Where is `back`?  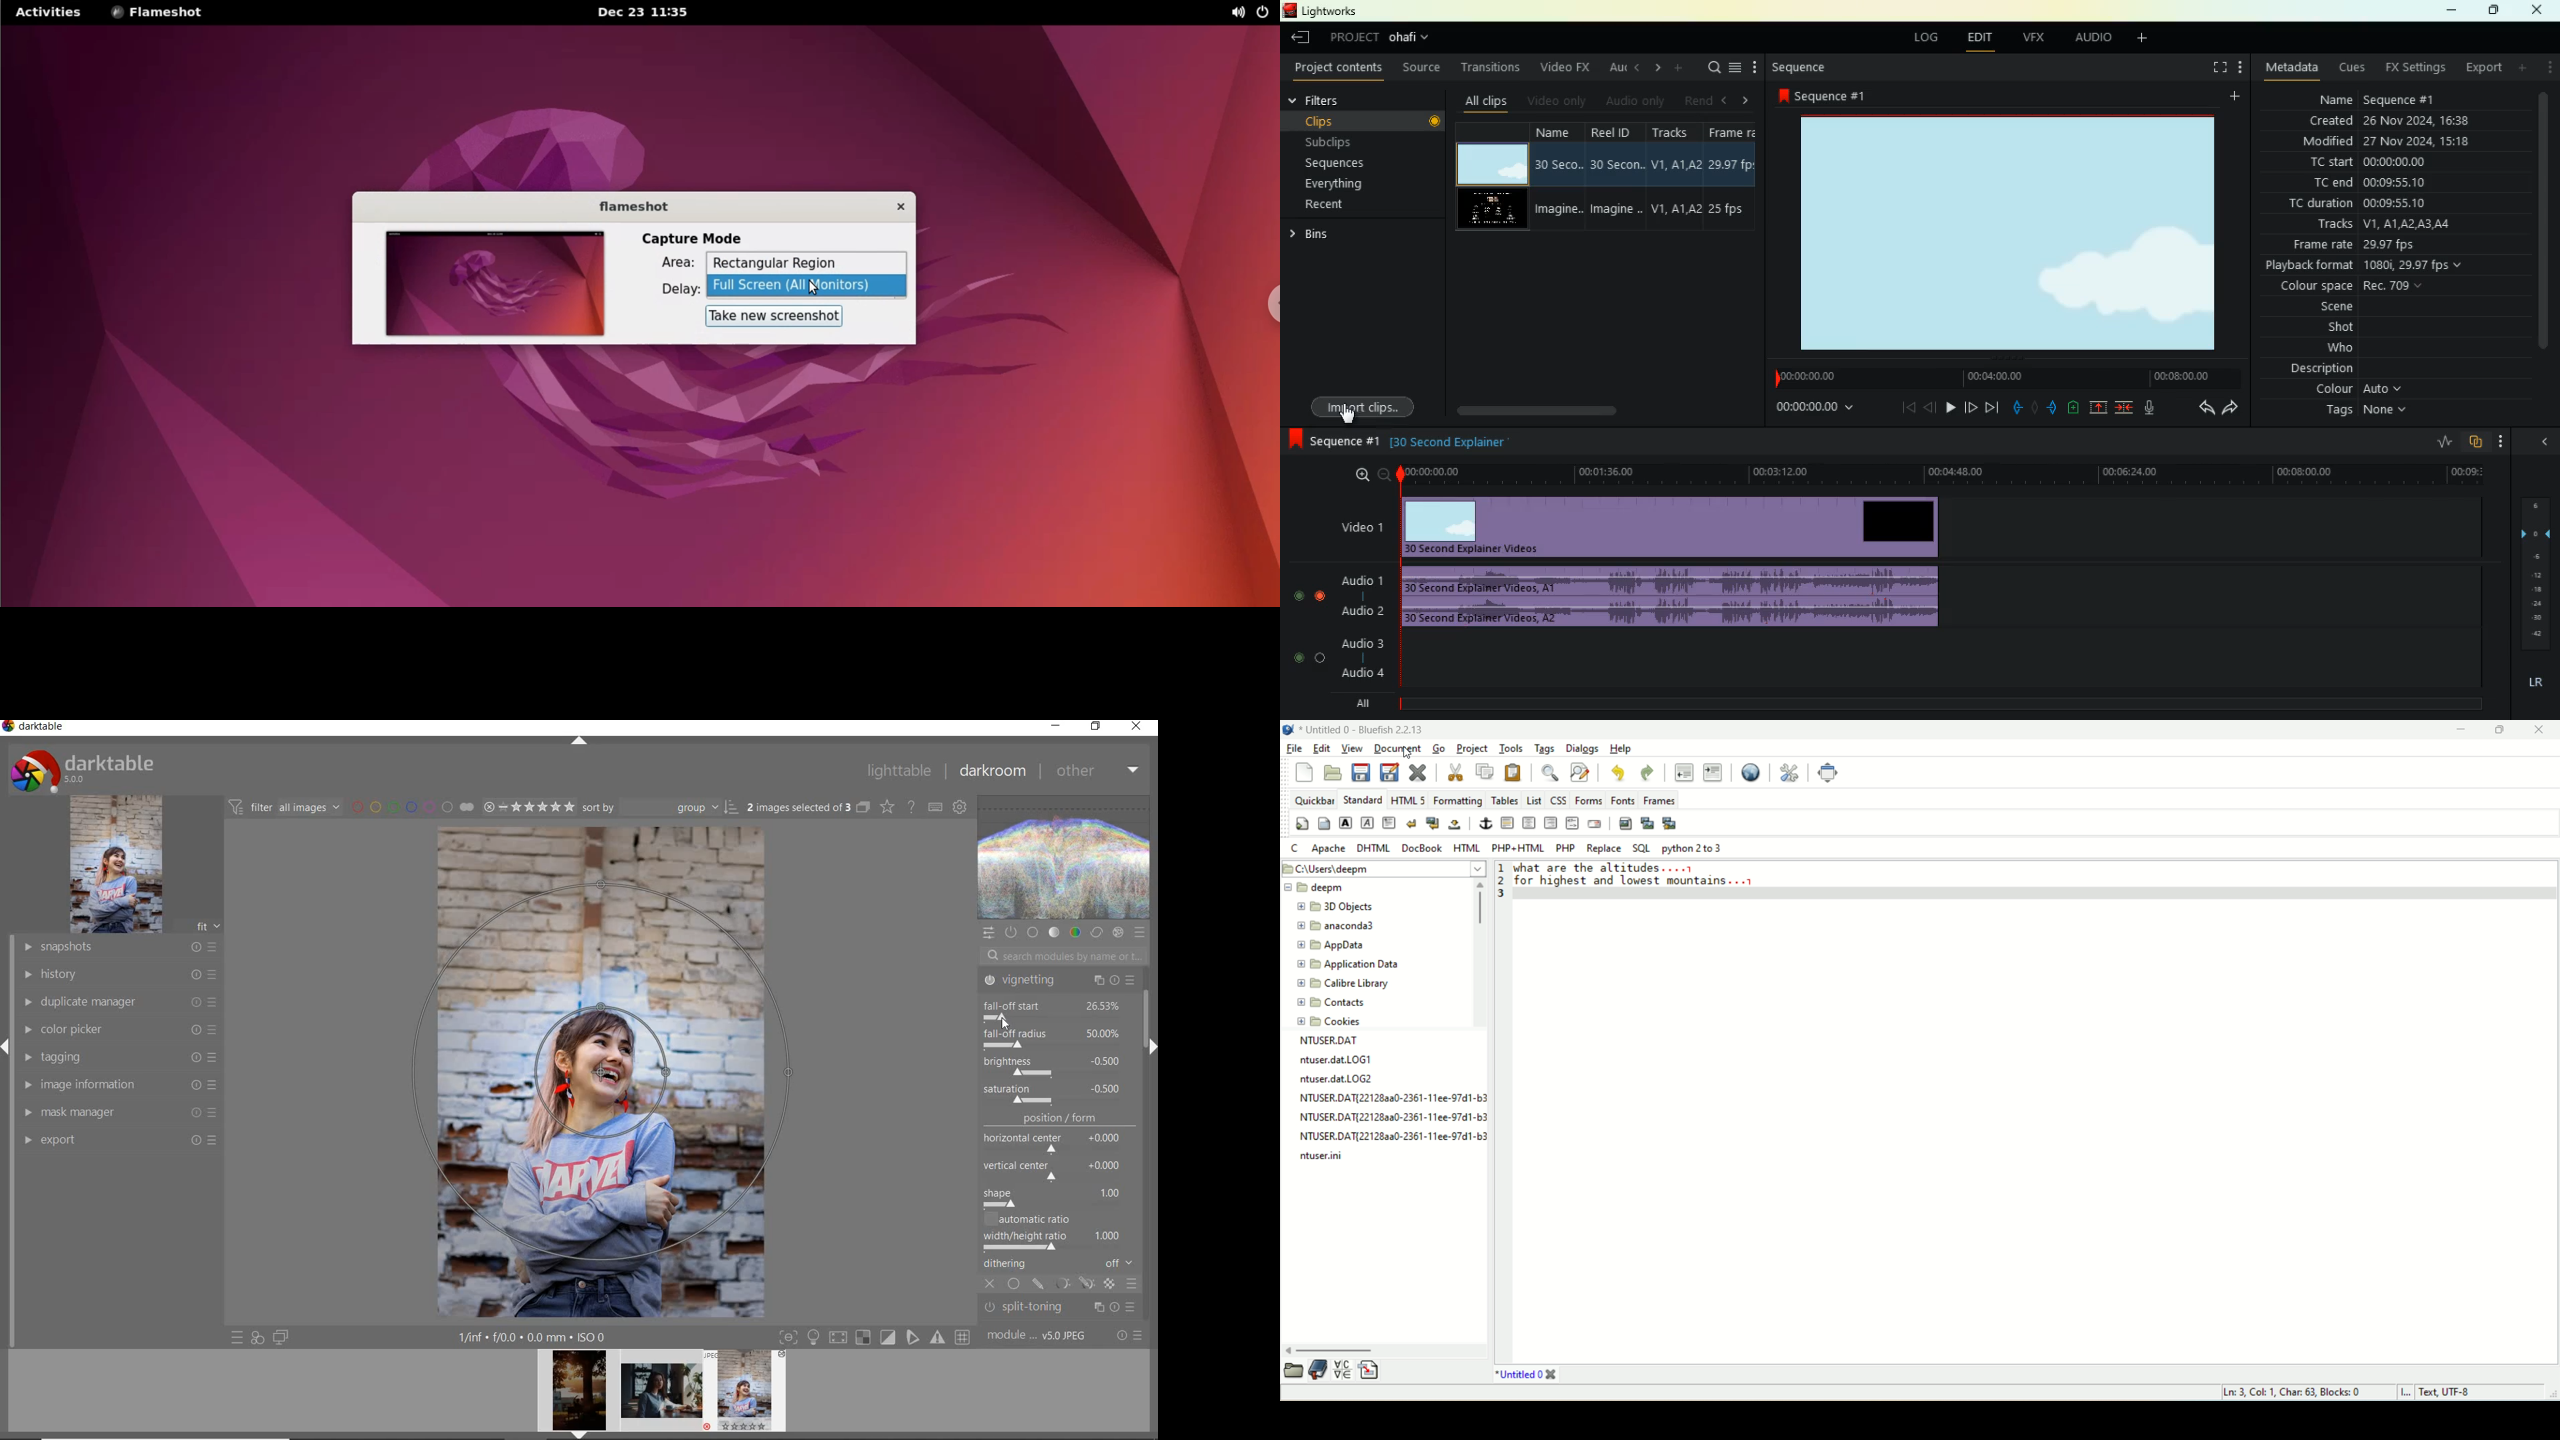
back is located at coordinates (1930, 407).